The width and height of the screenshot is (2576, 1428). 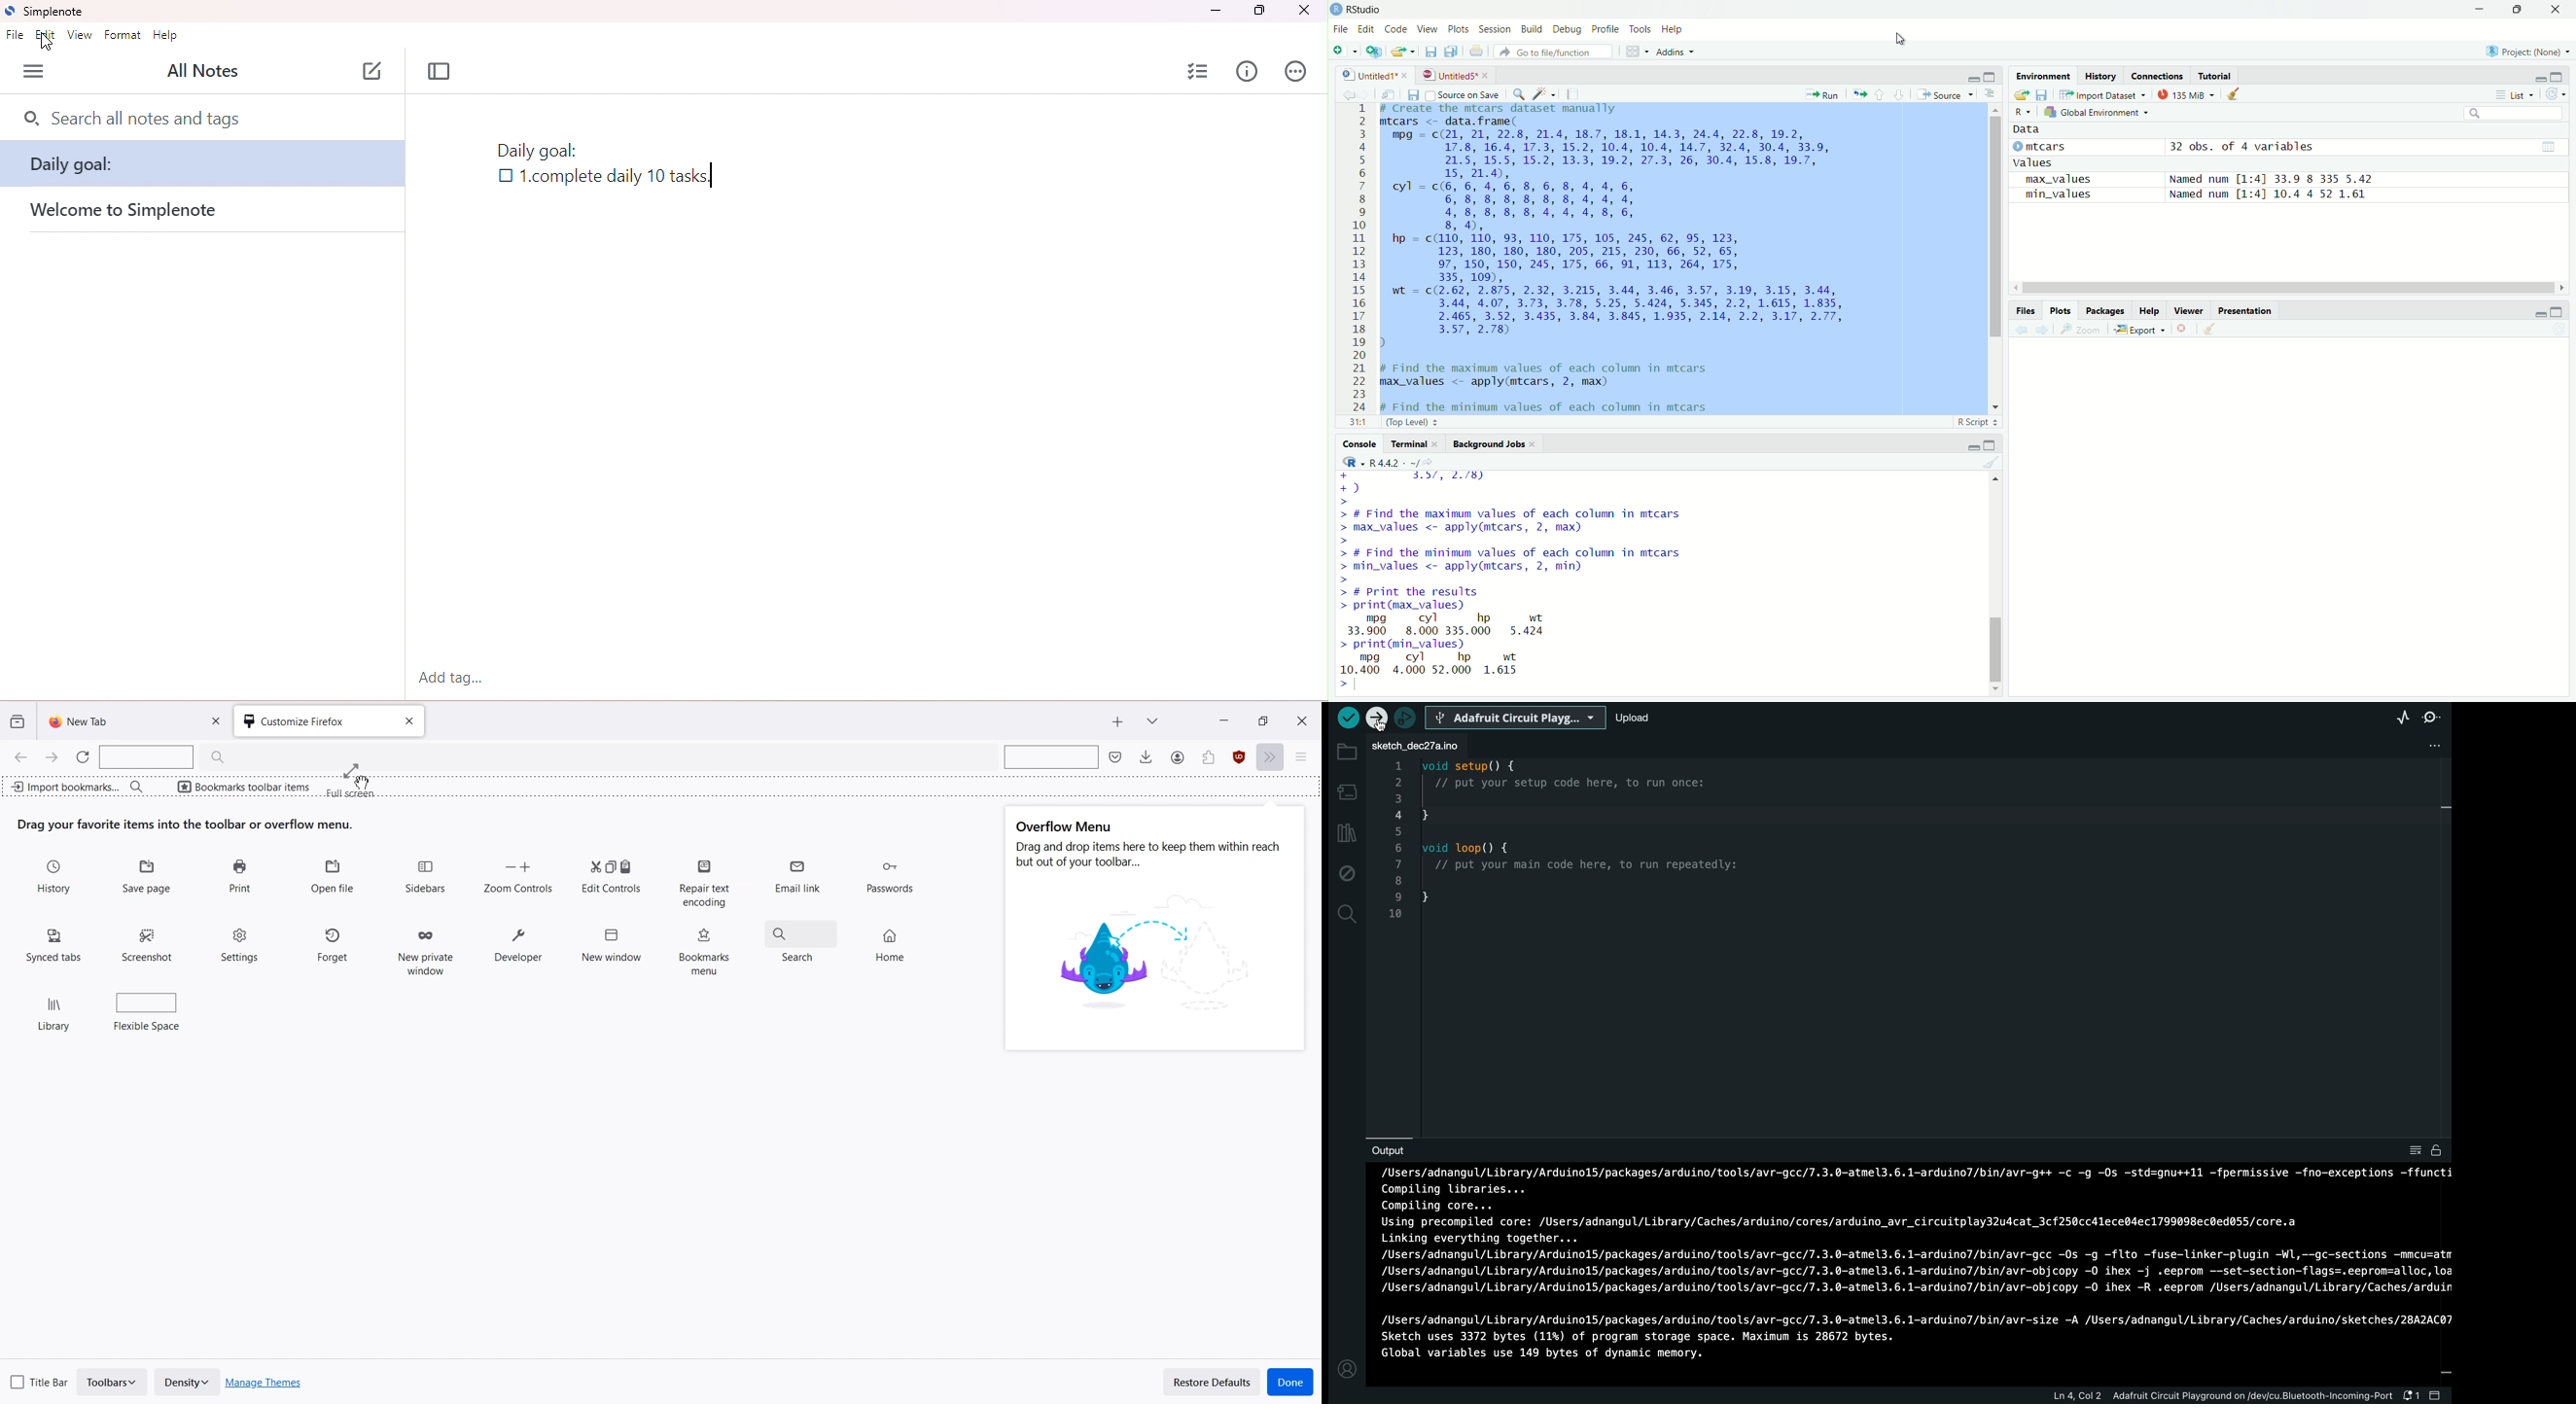 I want to click on Edit, so click(x=1367, y=28).